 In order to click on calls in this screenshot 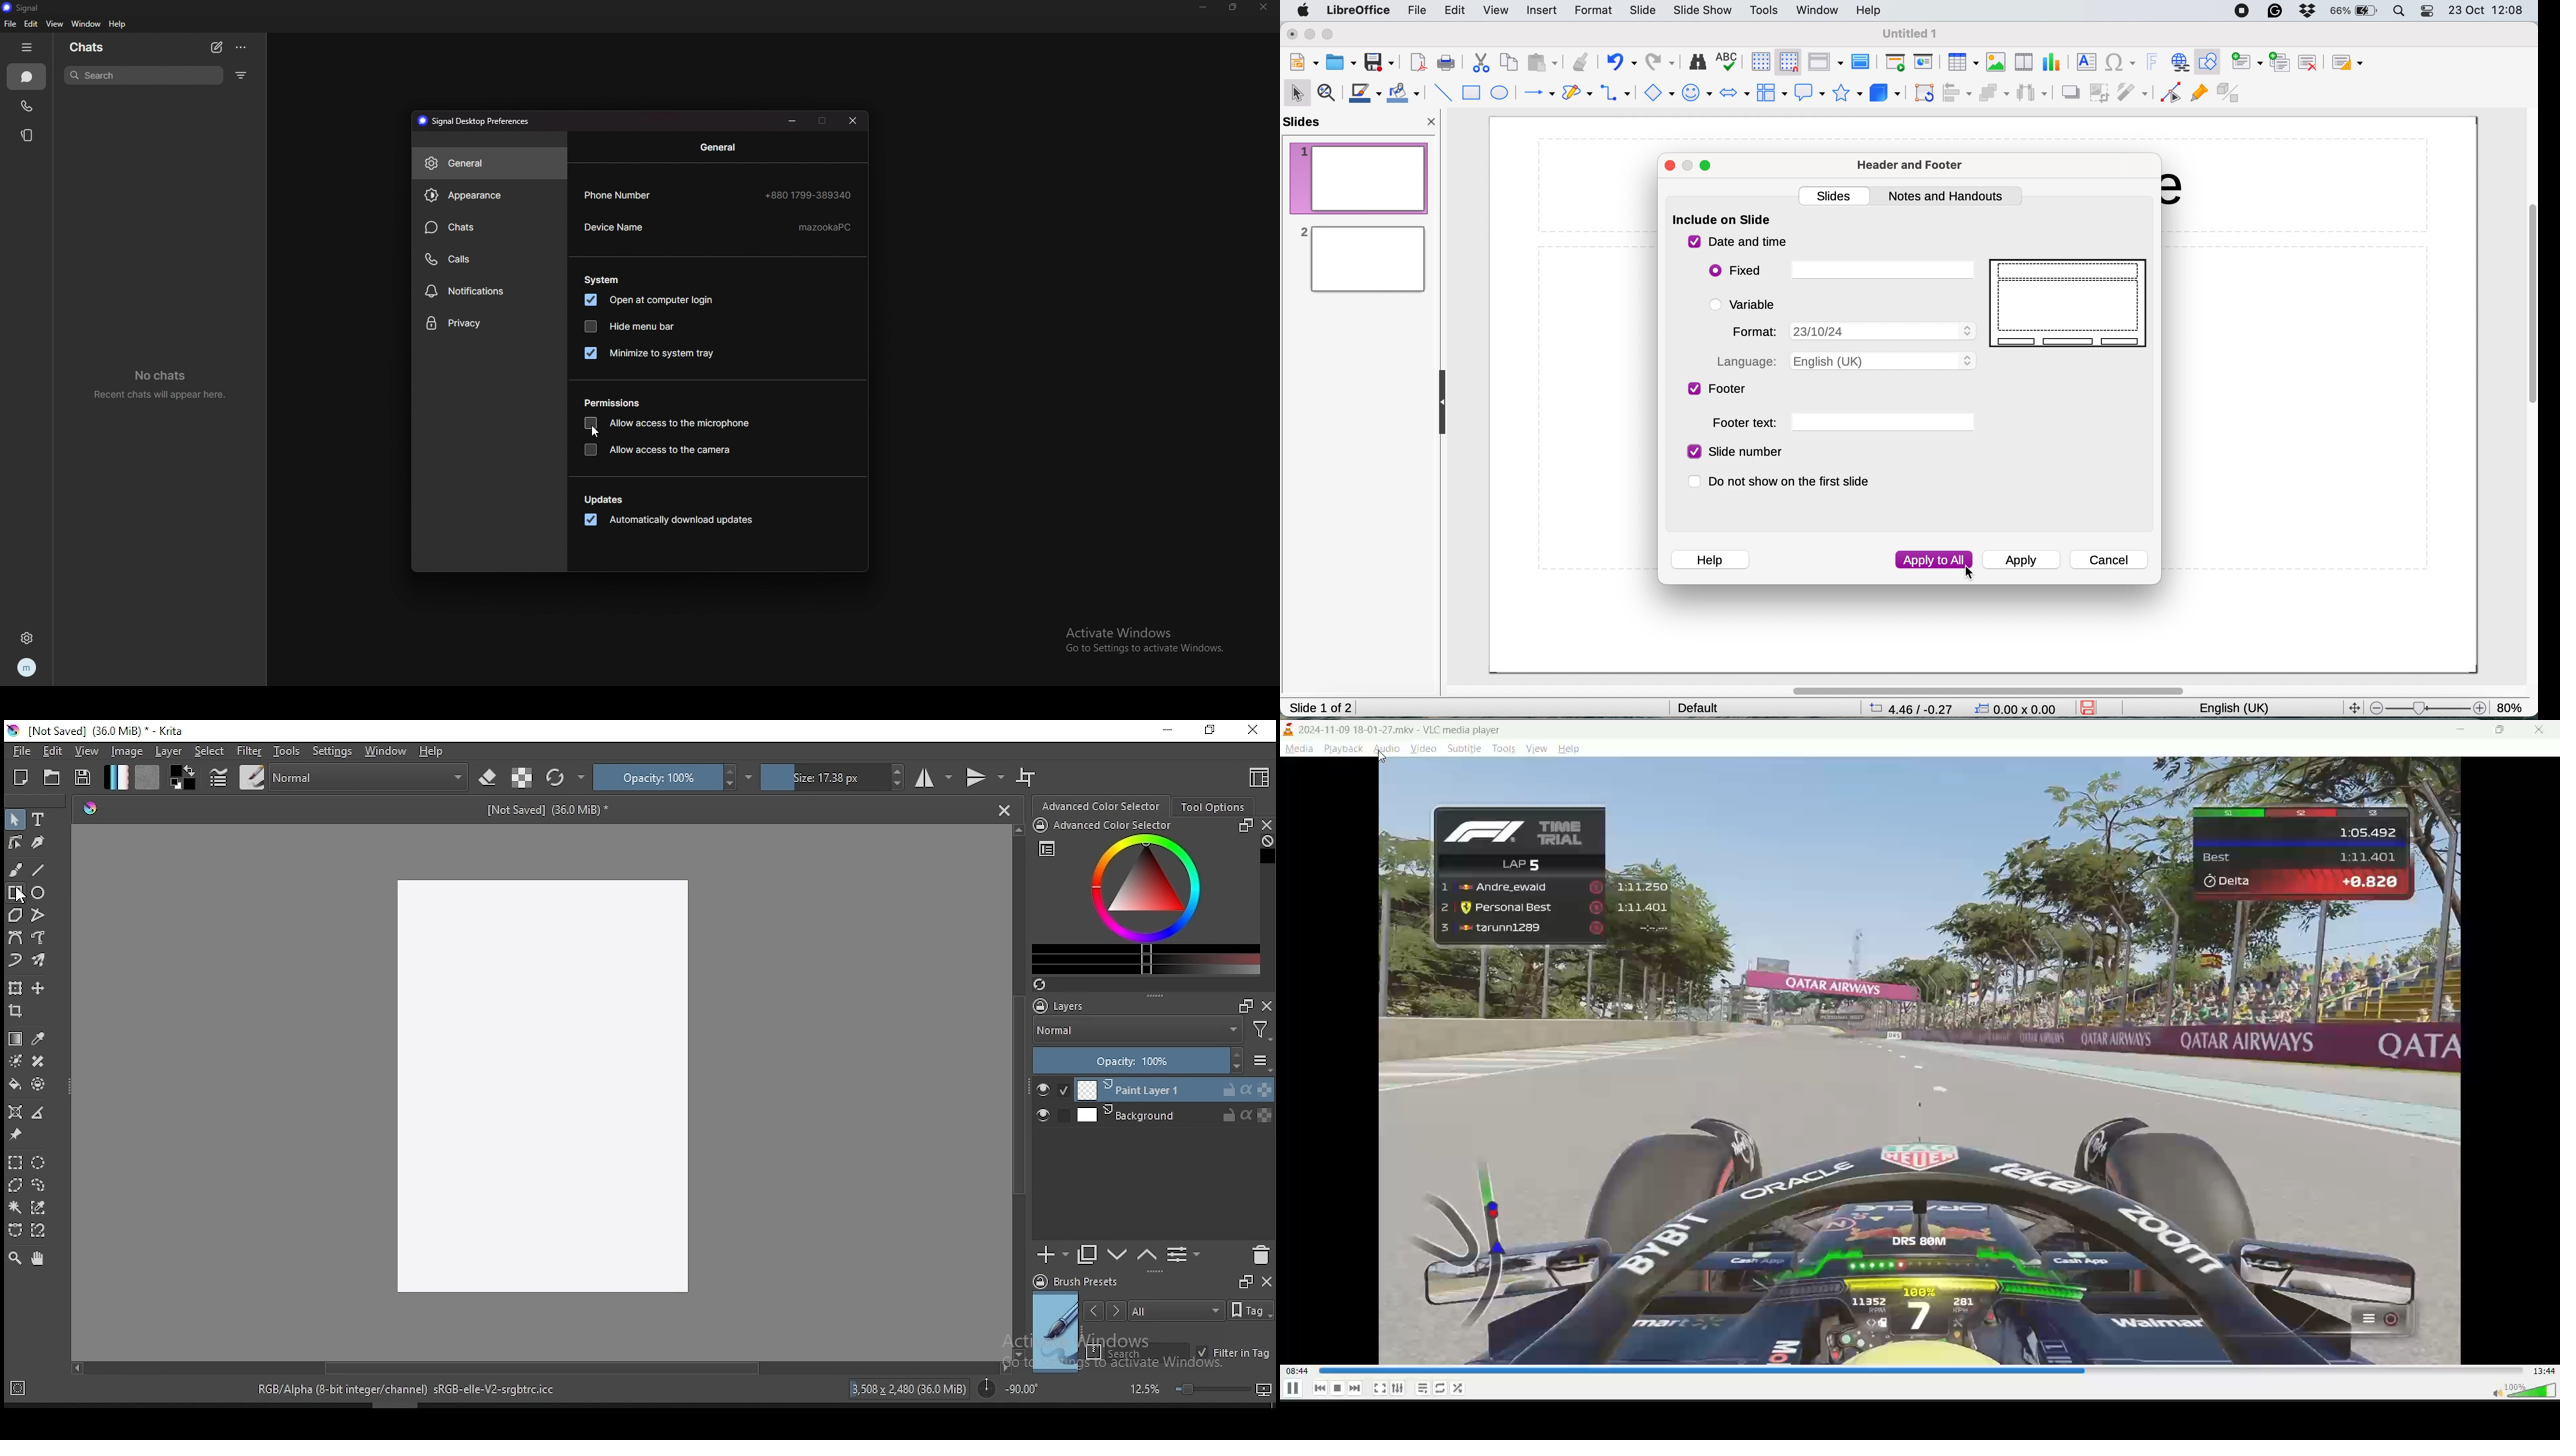, I will do `click(28, 106)`.